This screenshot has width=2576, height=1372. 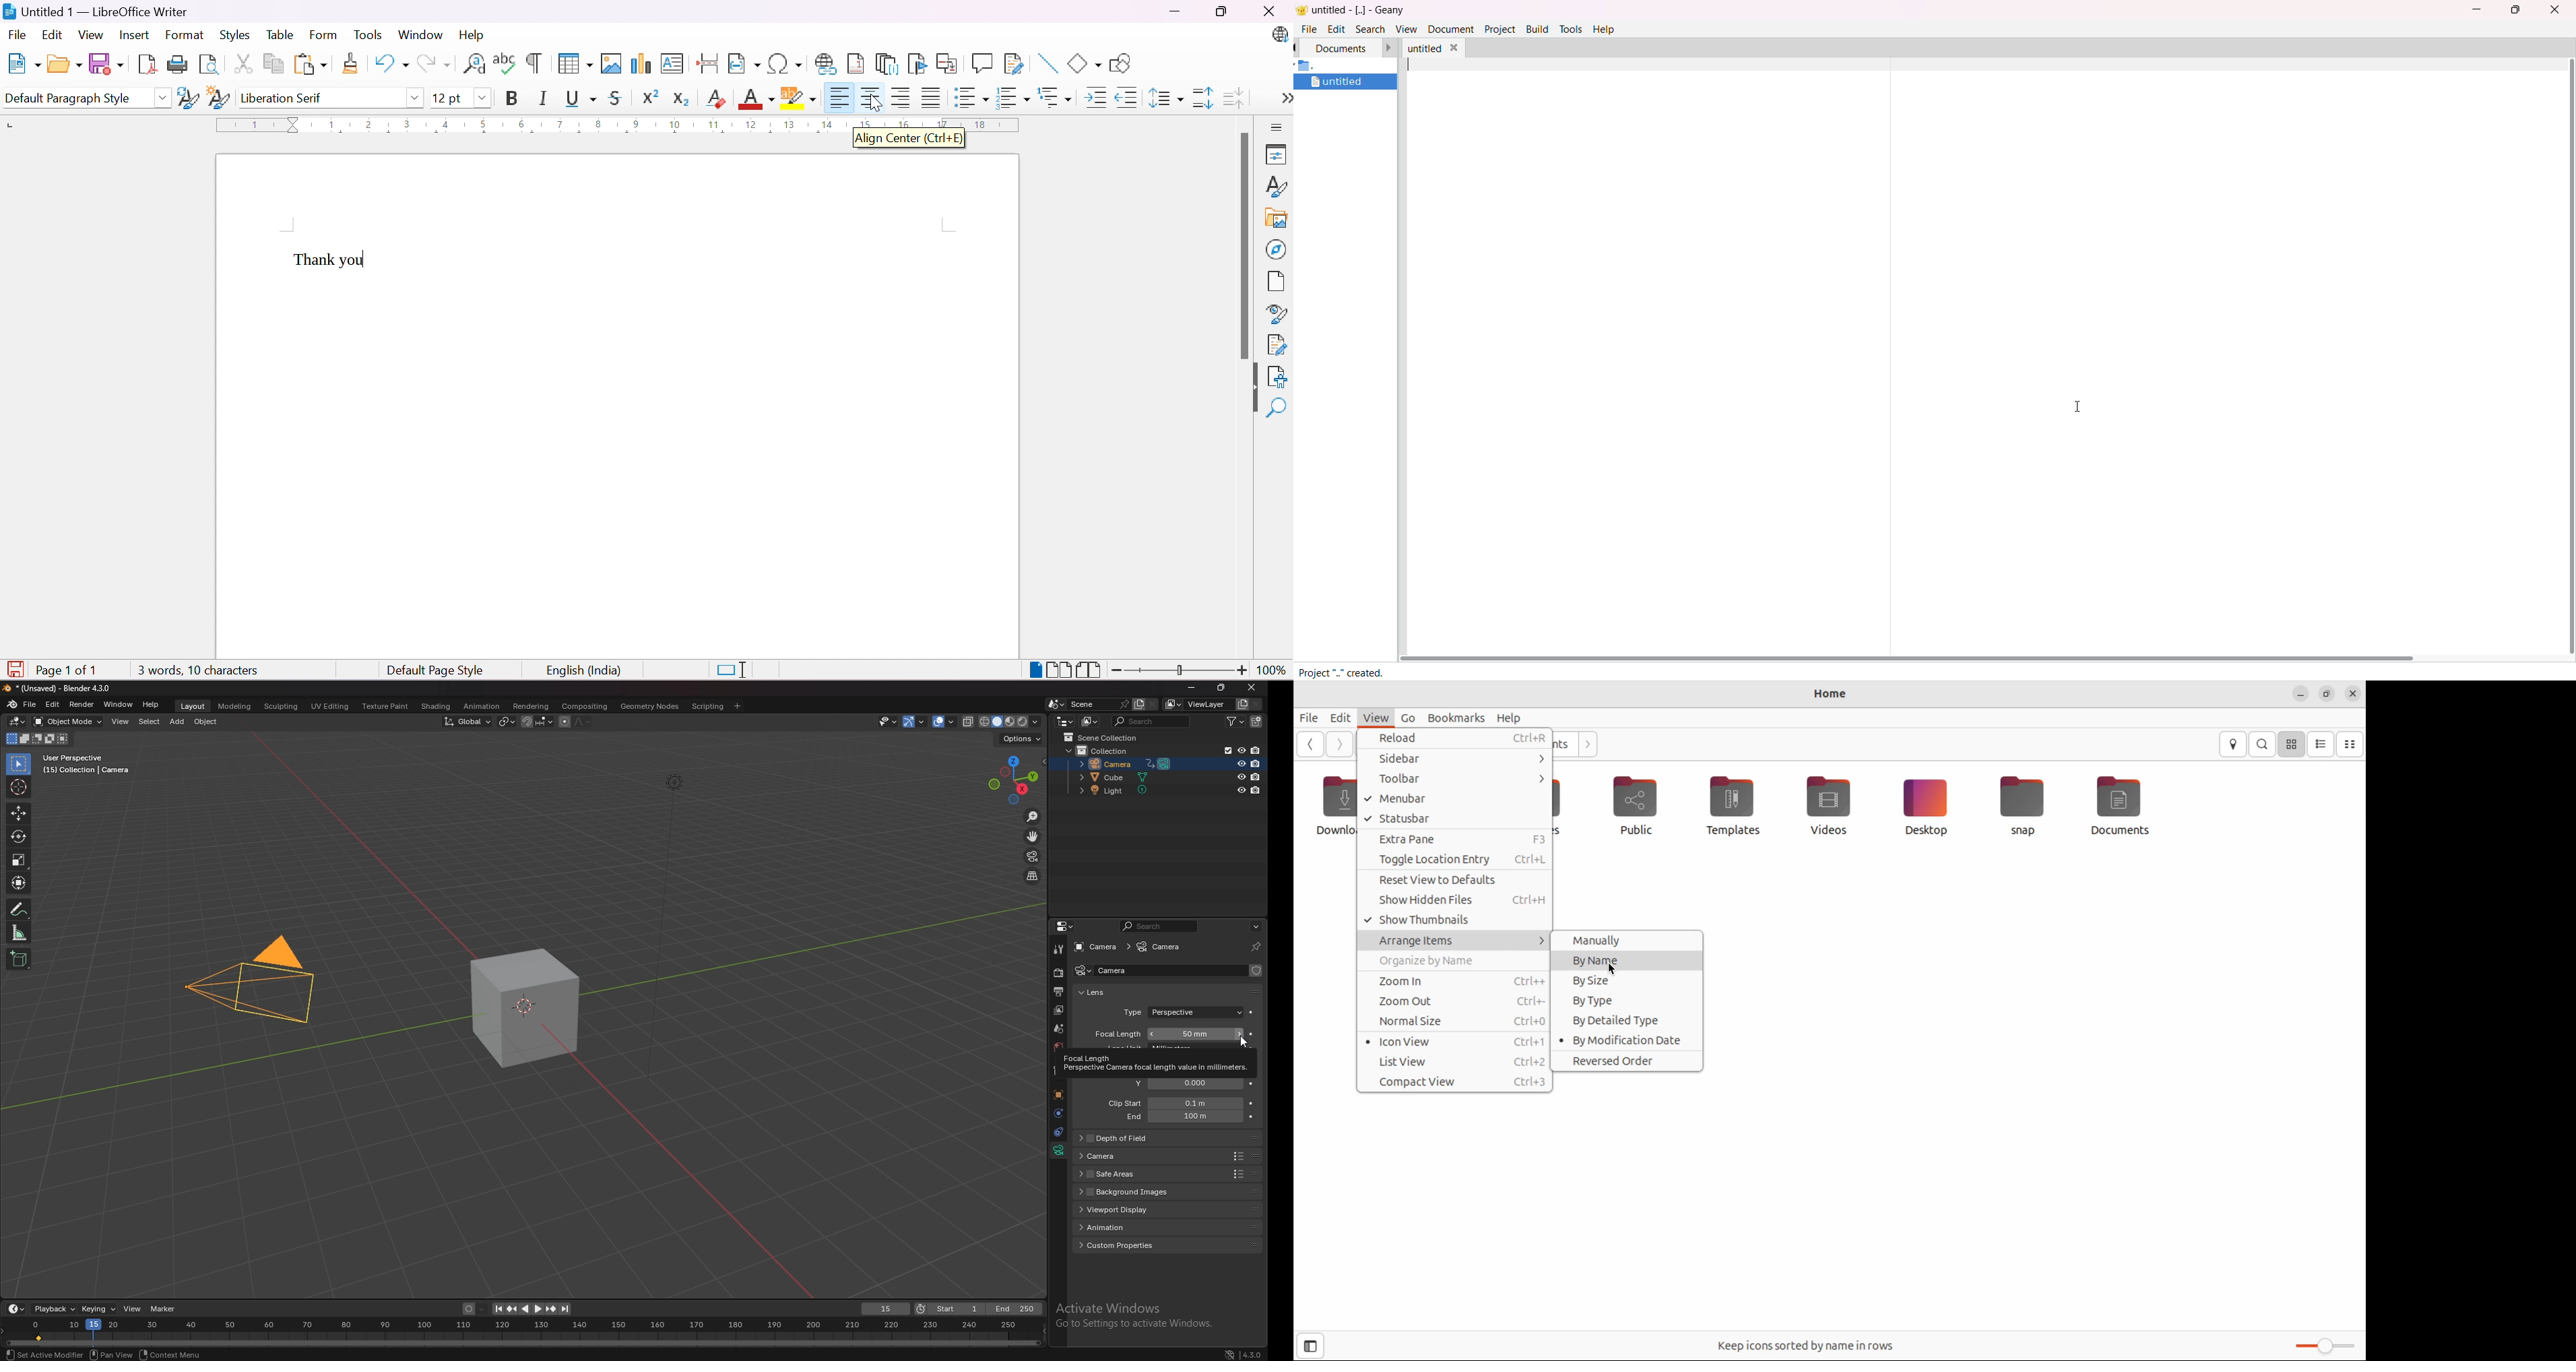 What do you see at coordinates (1059, 1131) in the screenshot?
I see `constraints` at bounding box center [1059, 1131].